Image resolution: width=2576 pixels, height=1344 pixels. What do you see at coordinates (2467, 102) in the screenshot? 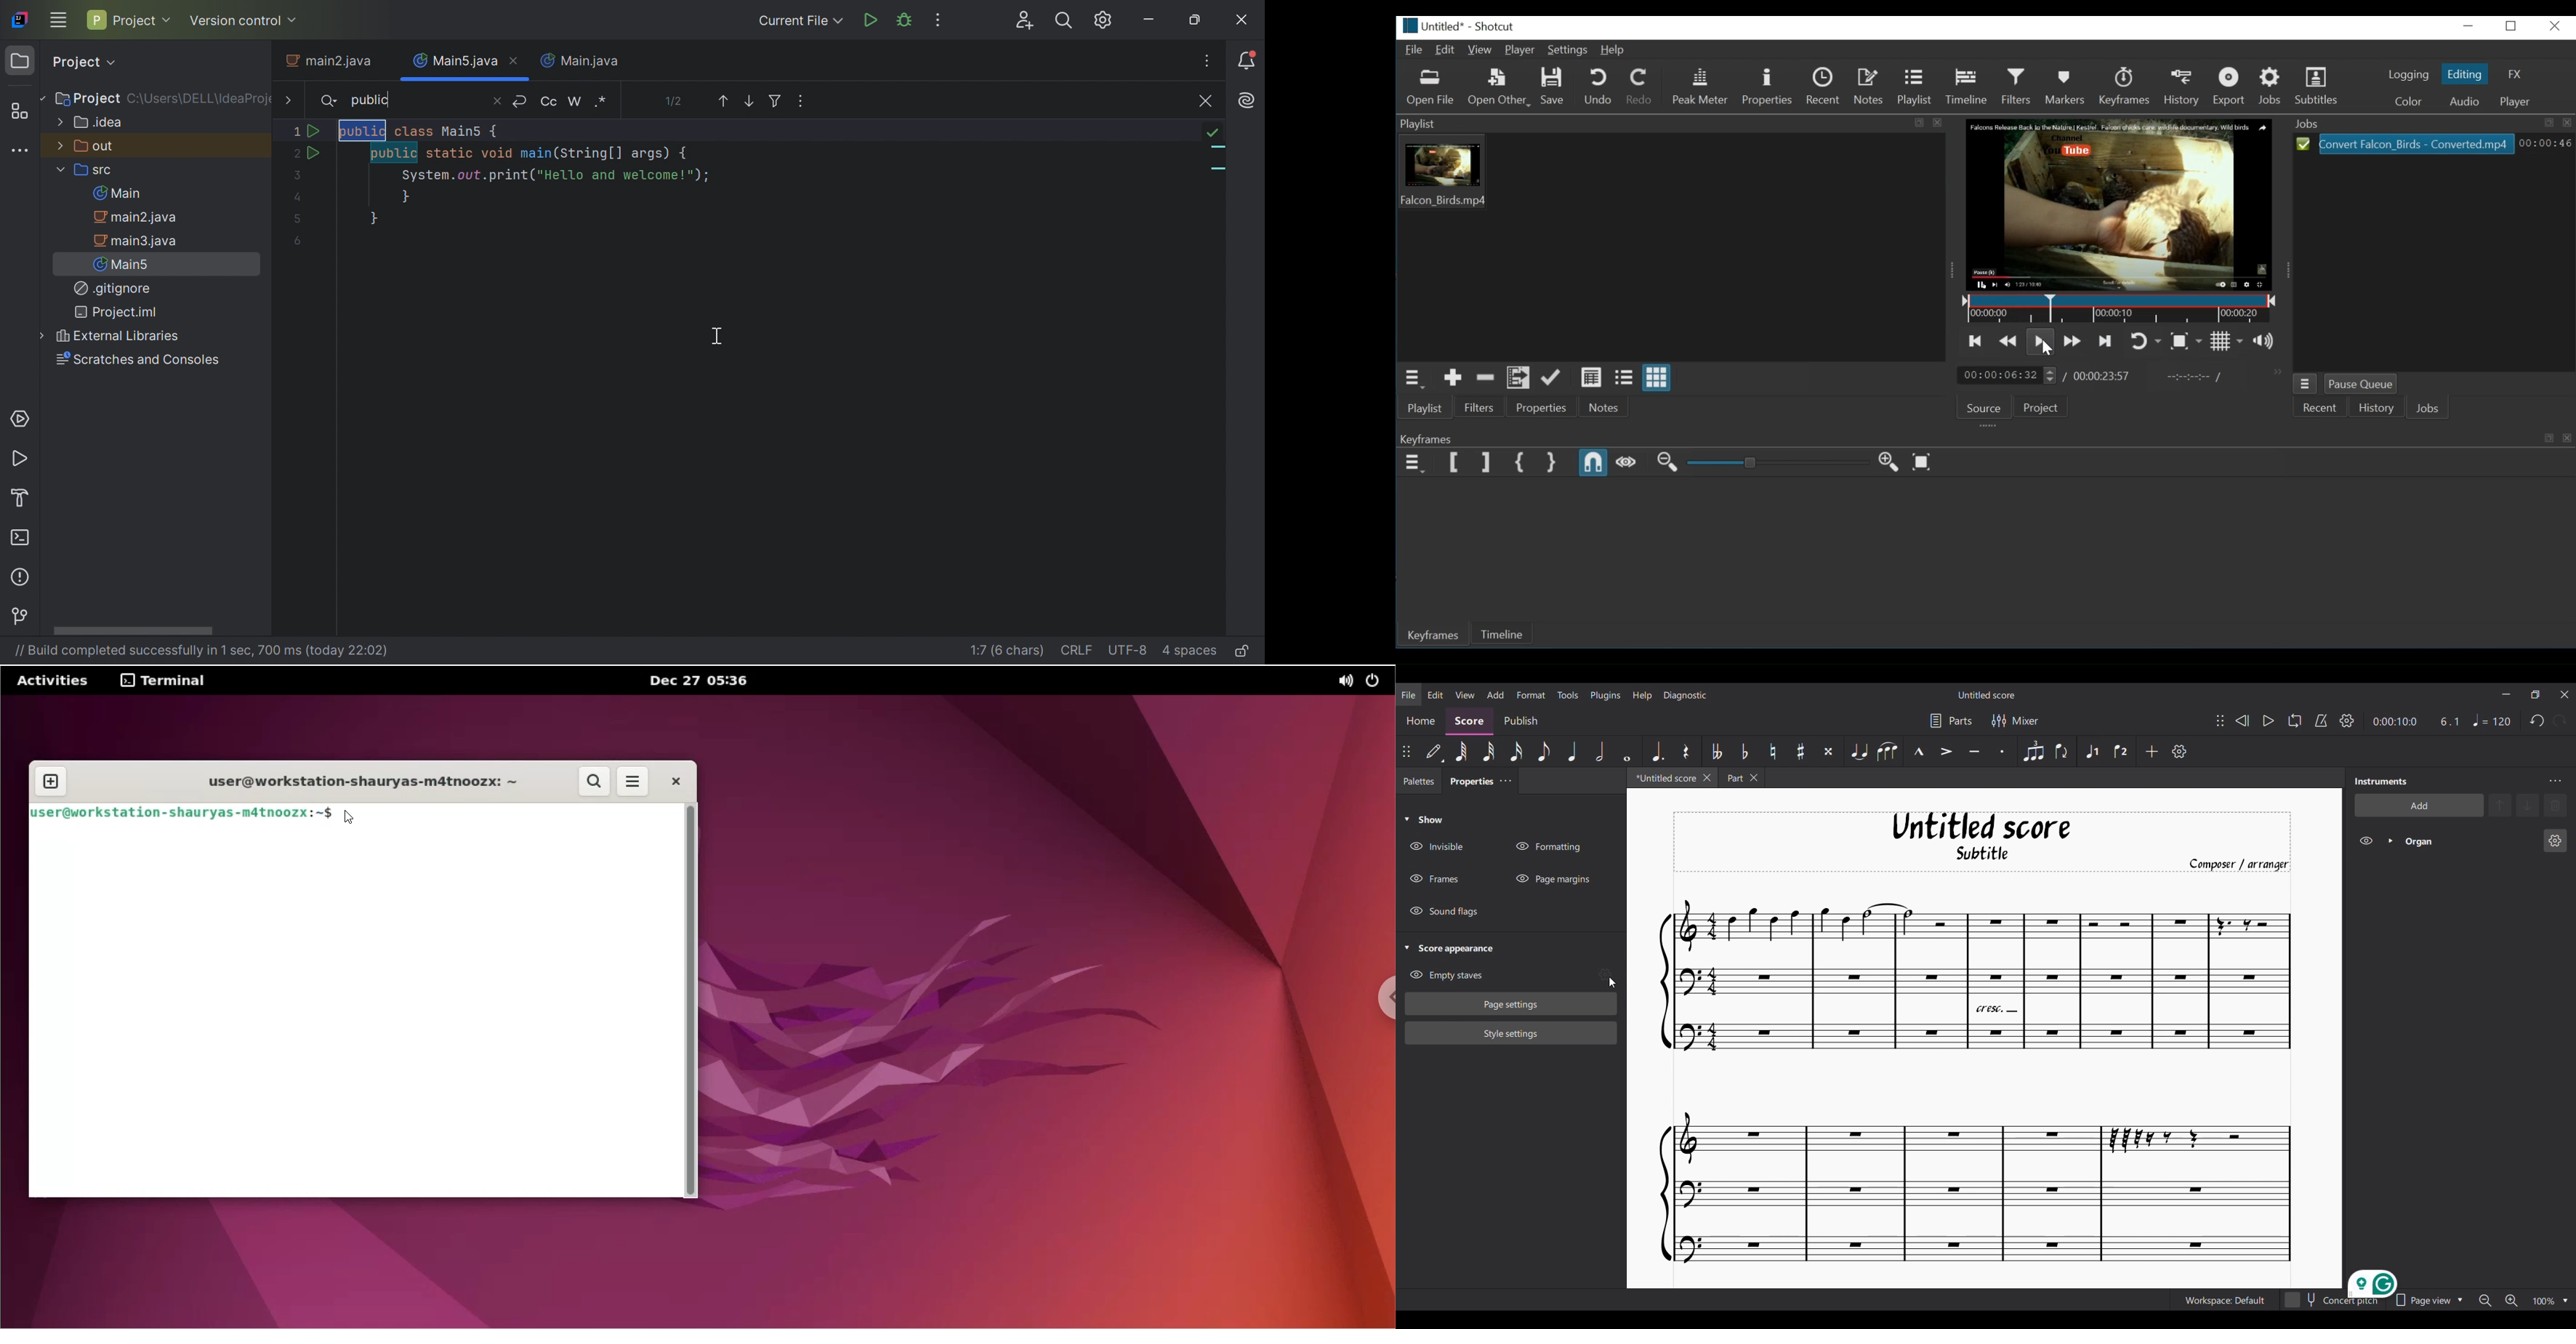
I see `Audio` at bounding box center [2467, 102].